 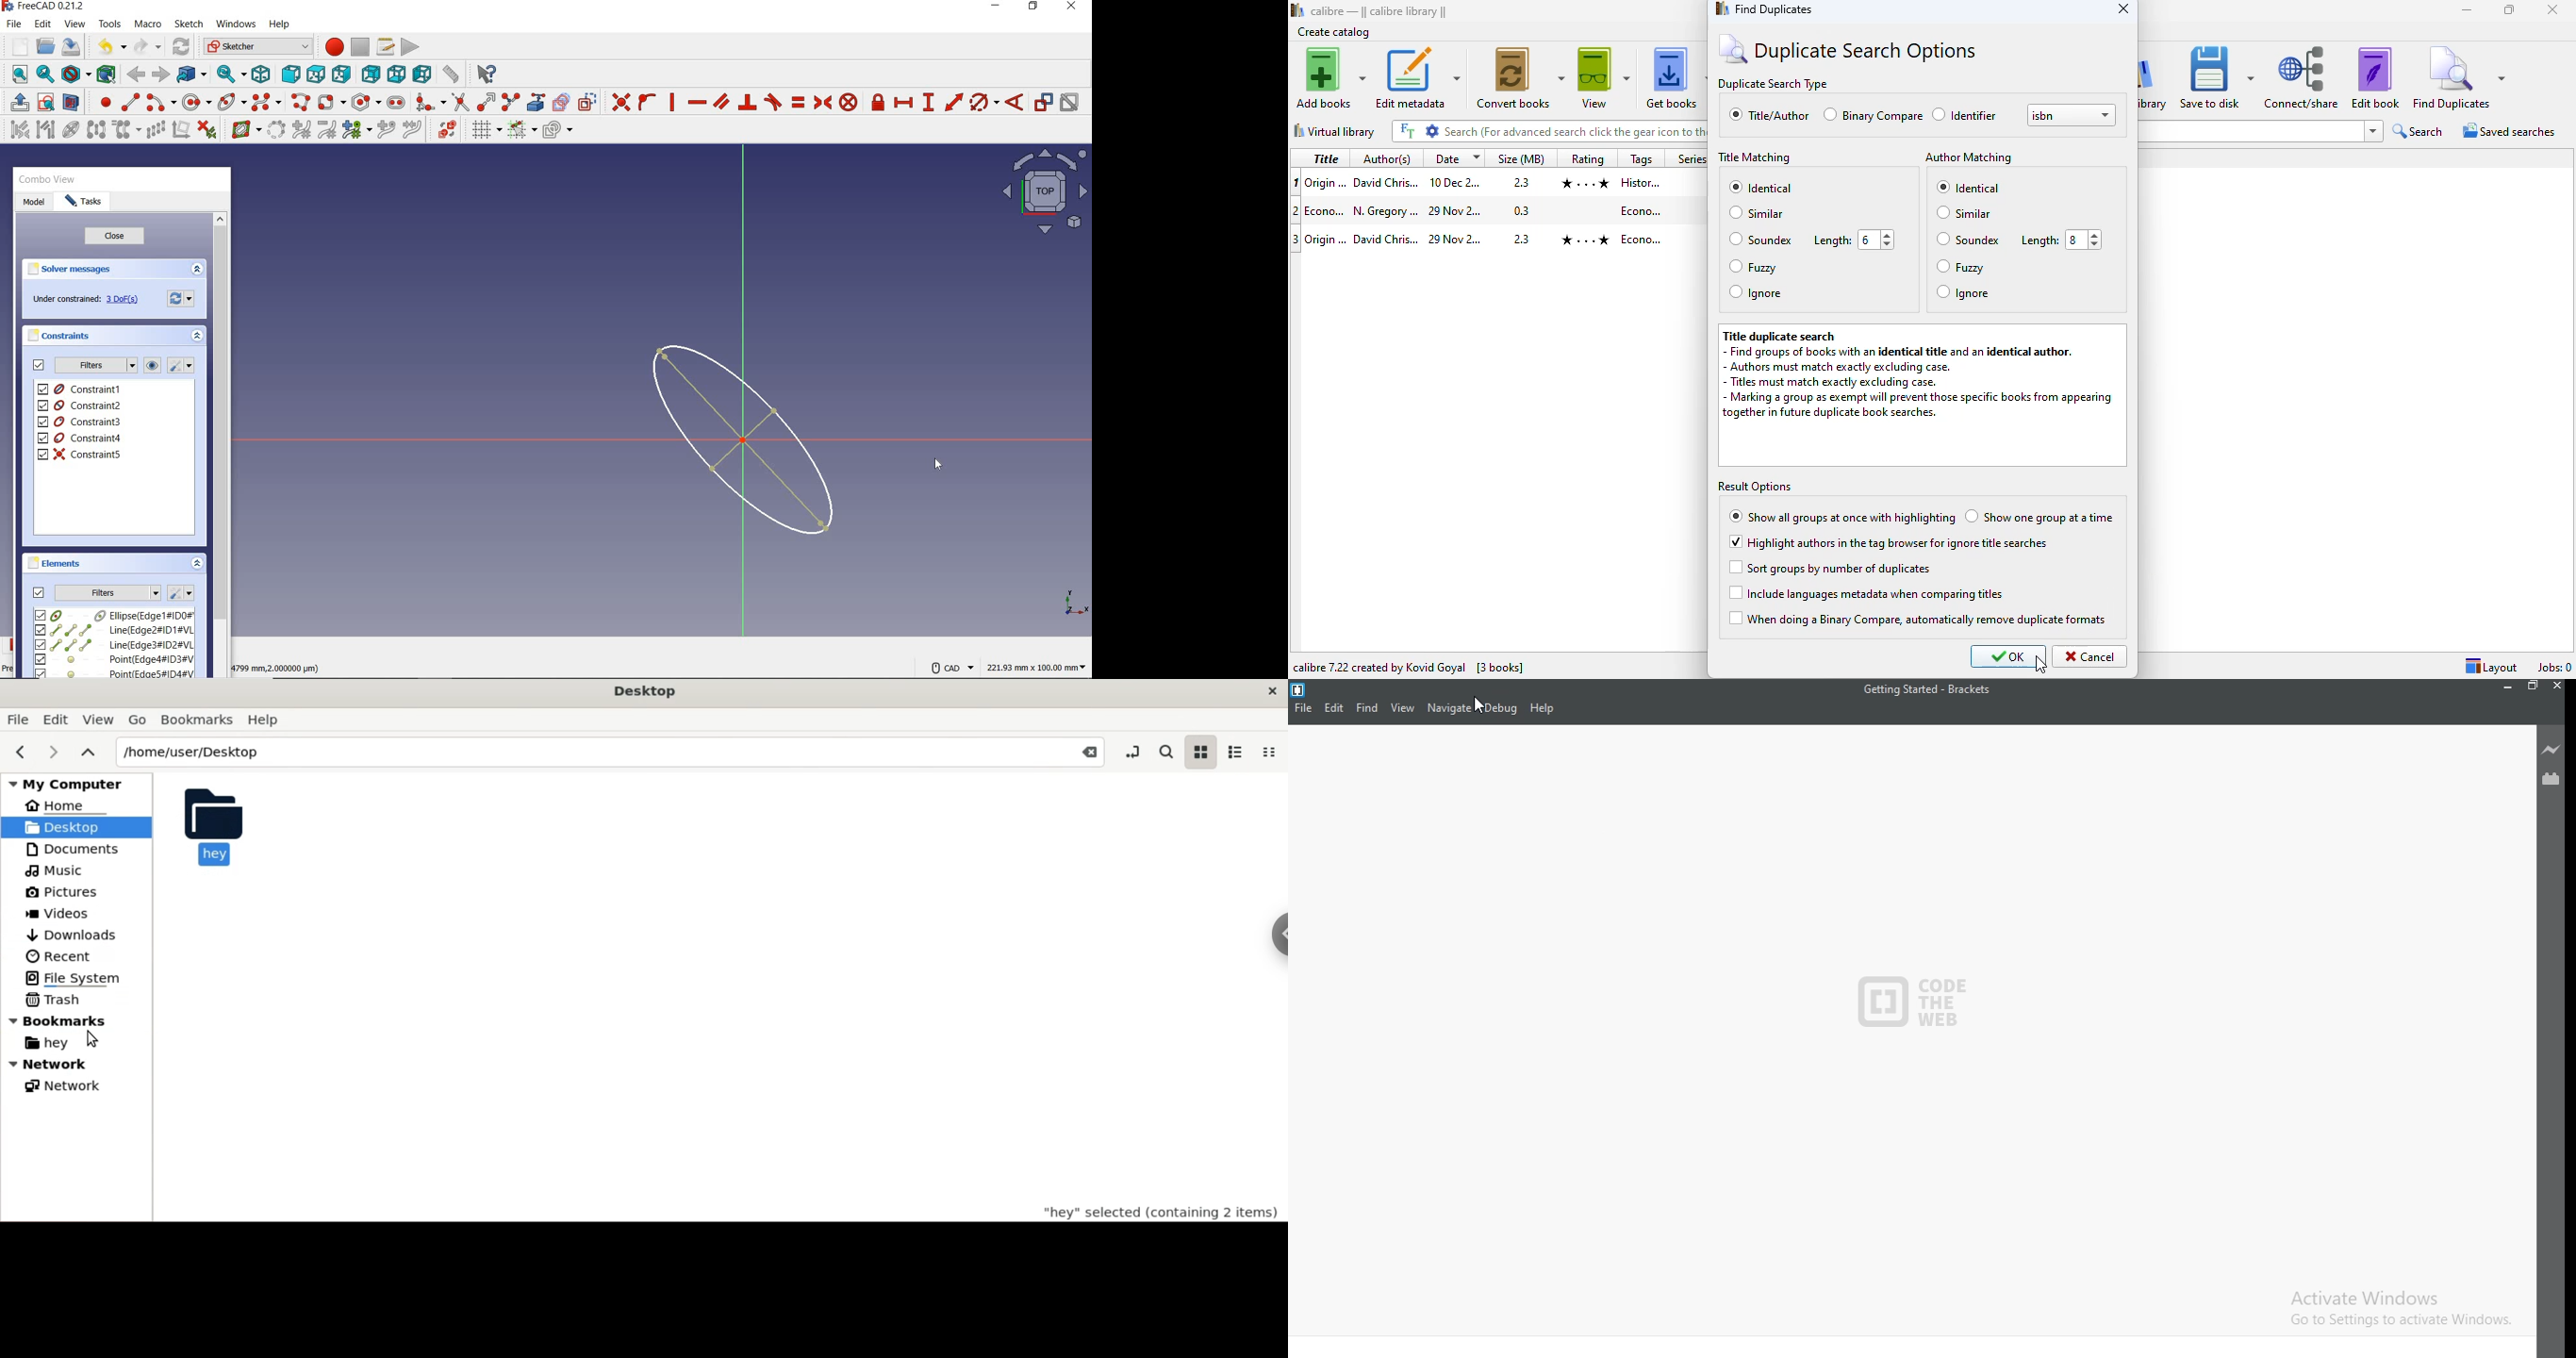 I want to click on sketch view, so click(x=1043, y=191).